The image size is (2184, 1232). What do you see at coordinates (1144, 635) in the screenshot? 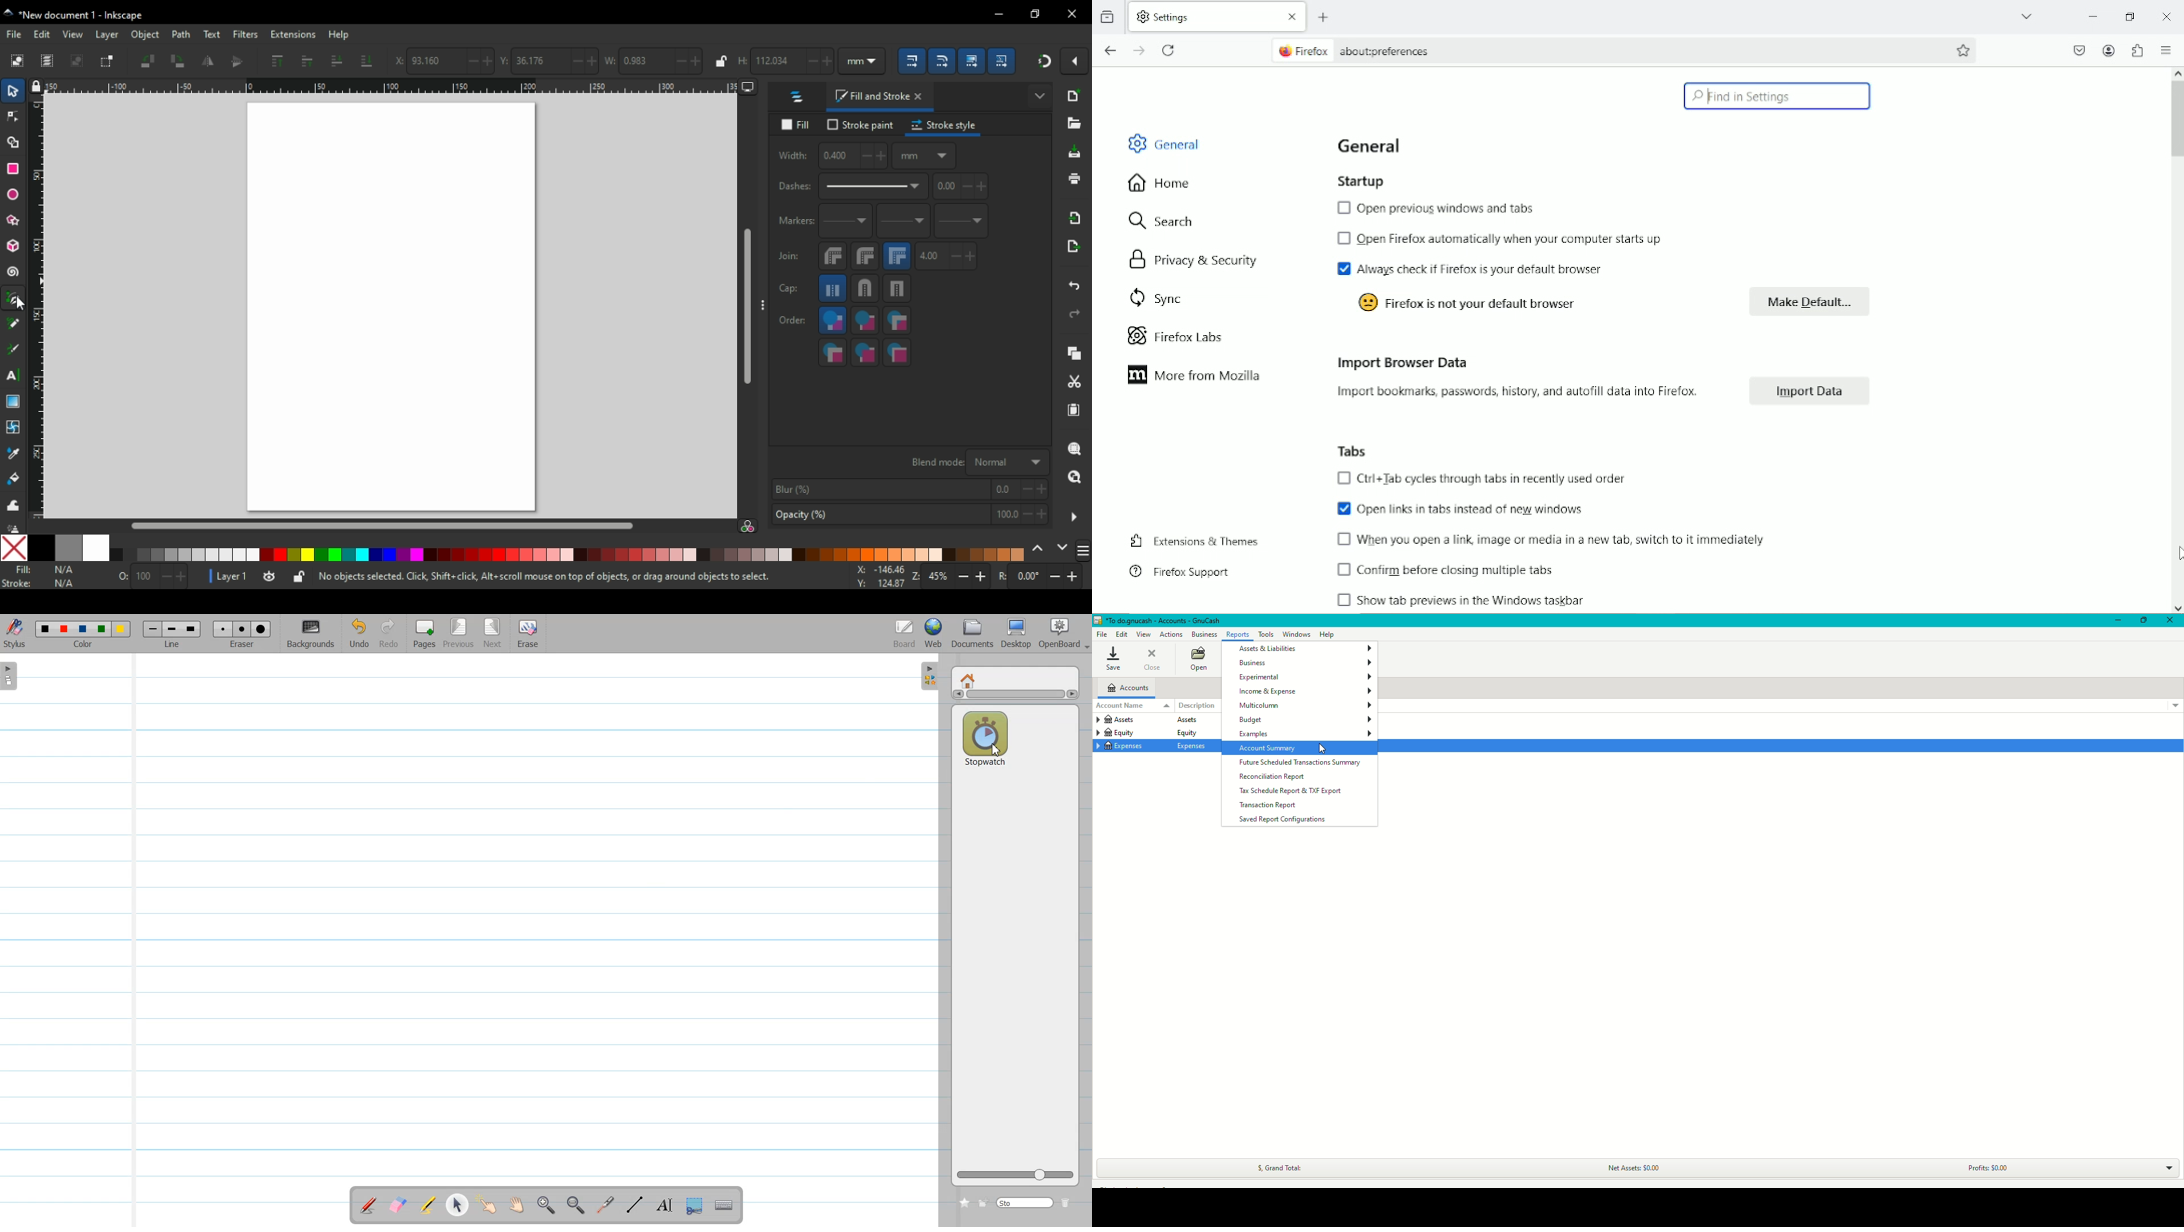
I see `View` at bounding box center [1144, 635].